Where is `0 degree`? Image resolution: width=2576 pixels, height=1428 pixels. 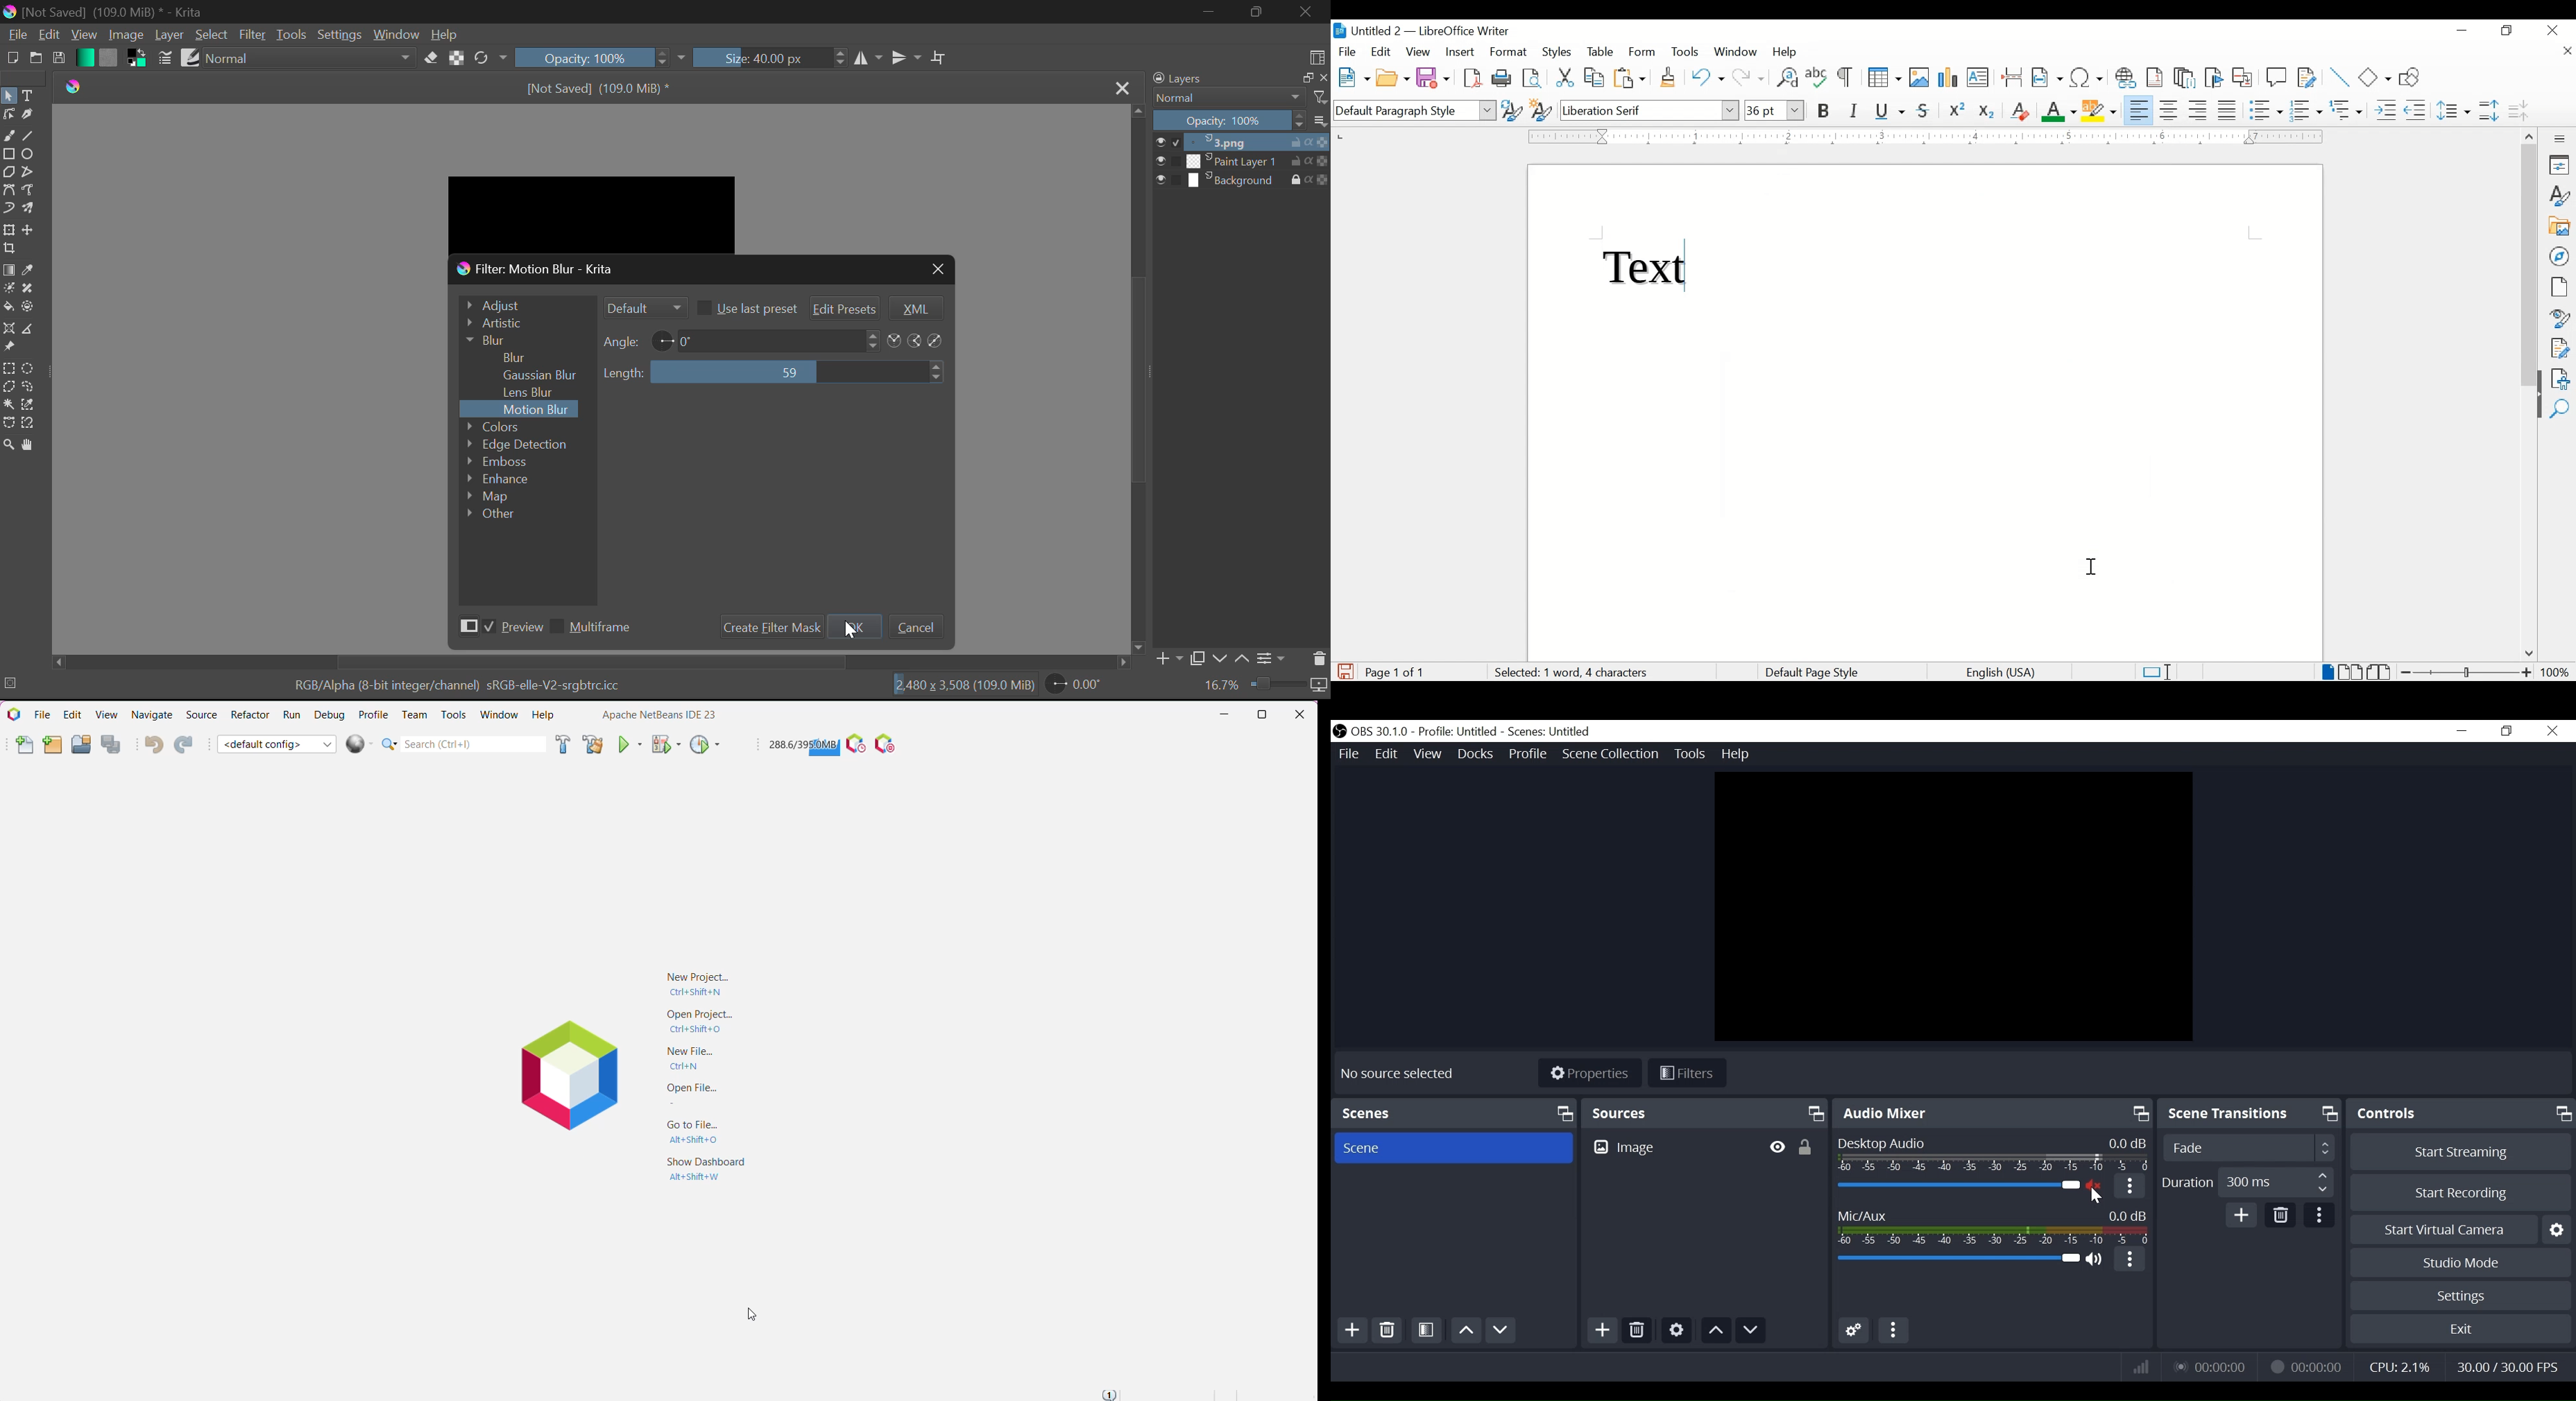
0 degree is located at coordinates (770, 340).